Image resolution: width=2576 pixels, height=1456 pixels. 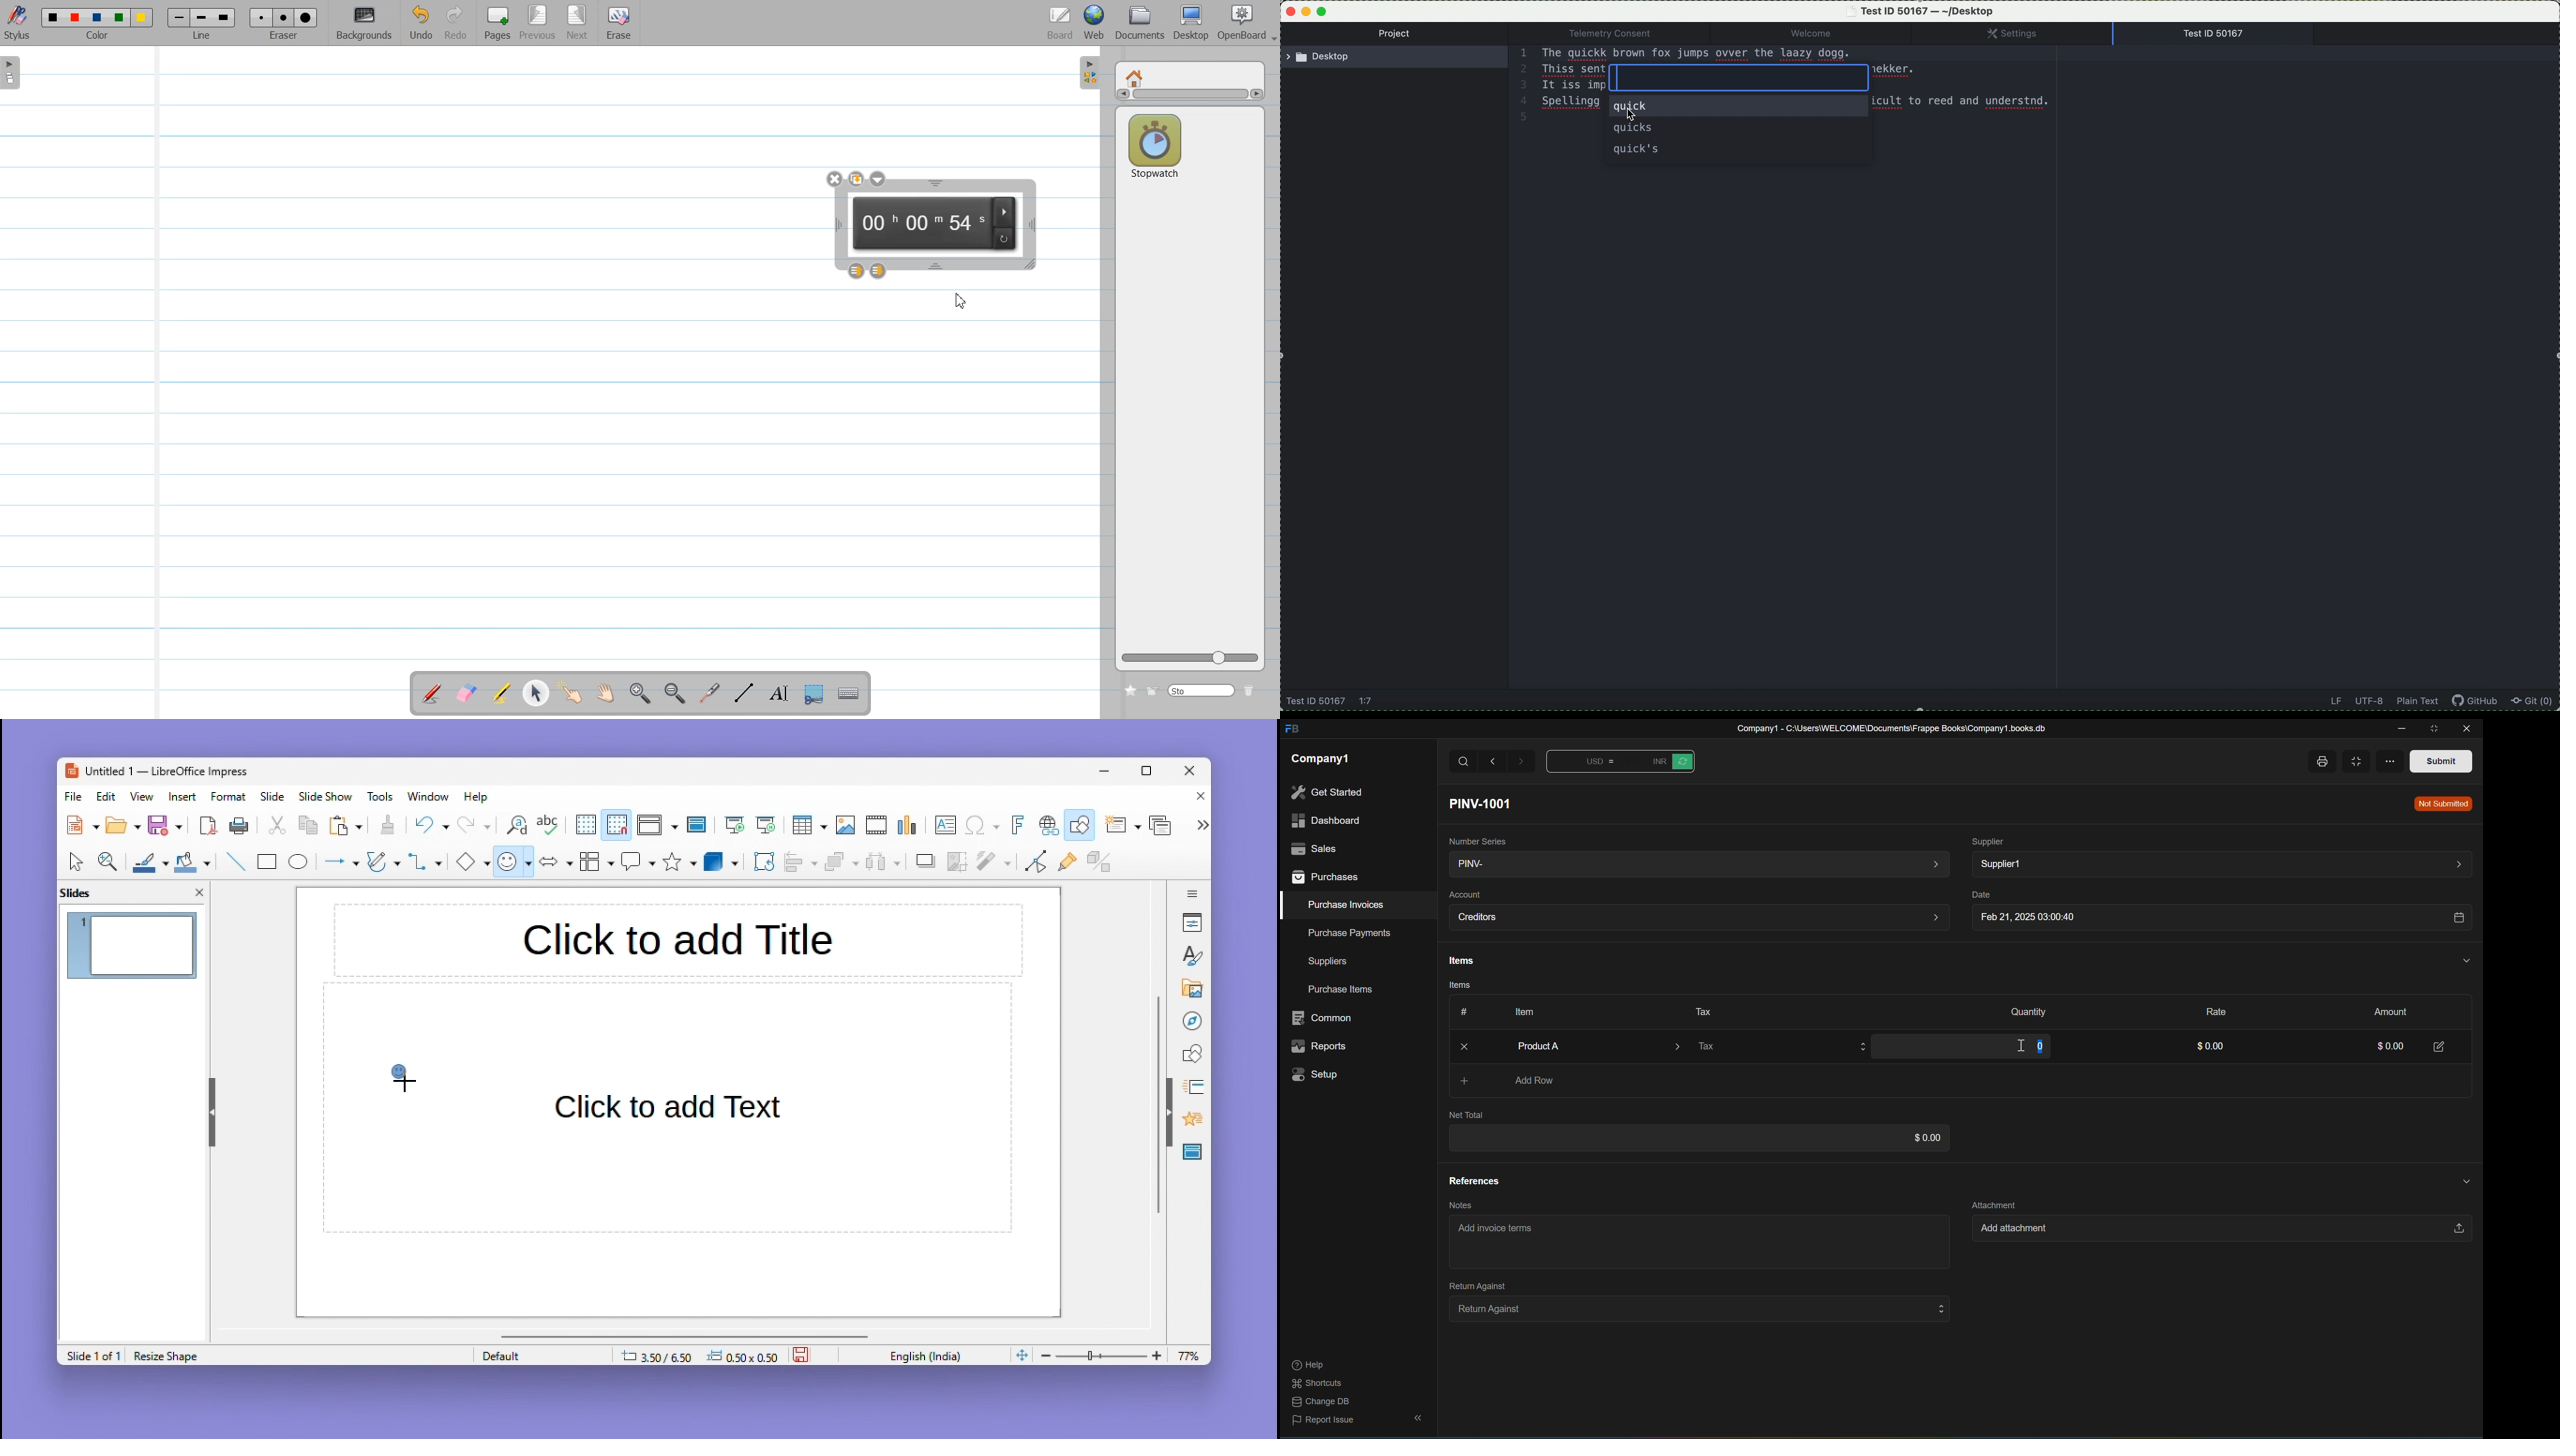 I want to click on Cuboid, so click(x=721, y=863).